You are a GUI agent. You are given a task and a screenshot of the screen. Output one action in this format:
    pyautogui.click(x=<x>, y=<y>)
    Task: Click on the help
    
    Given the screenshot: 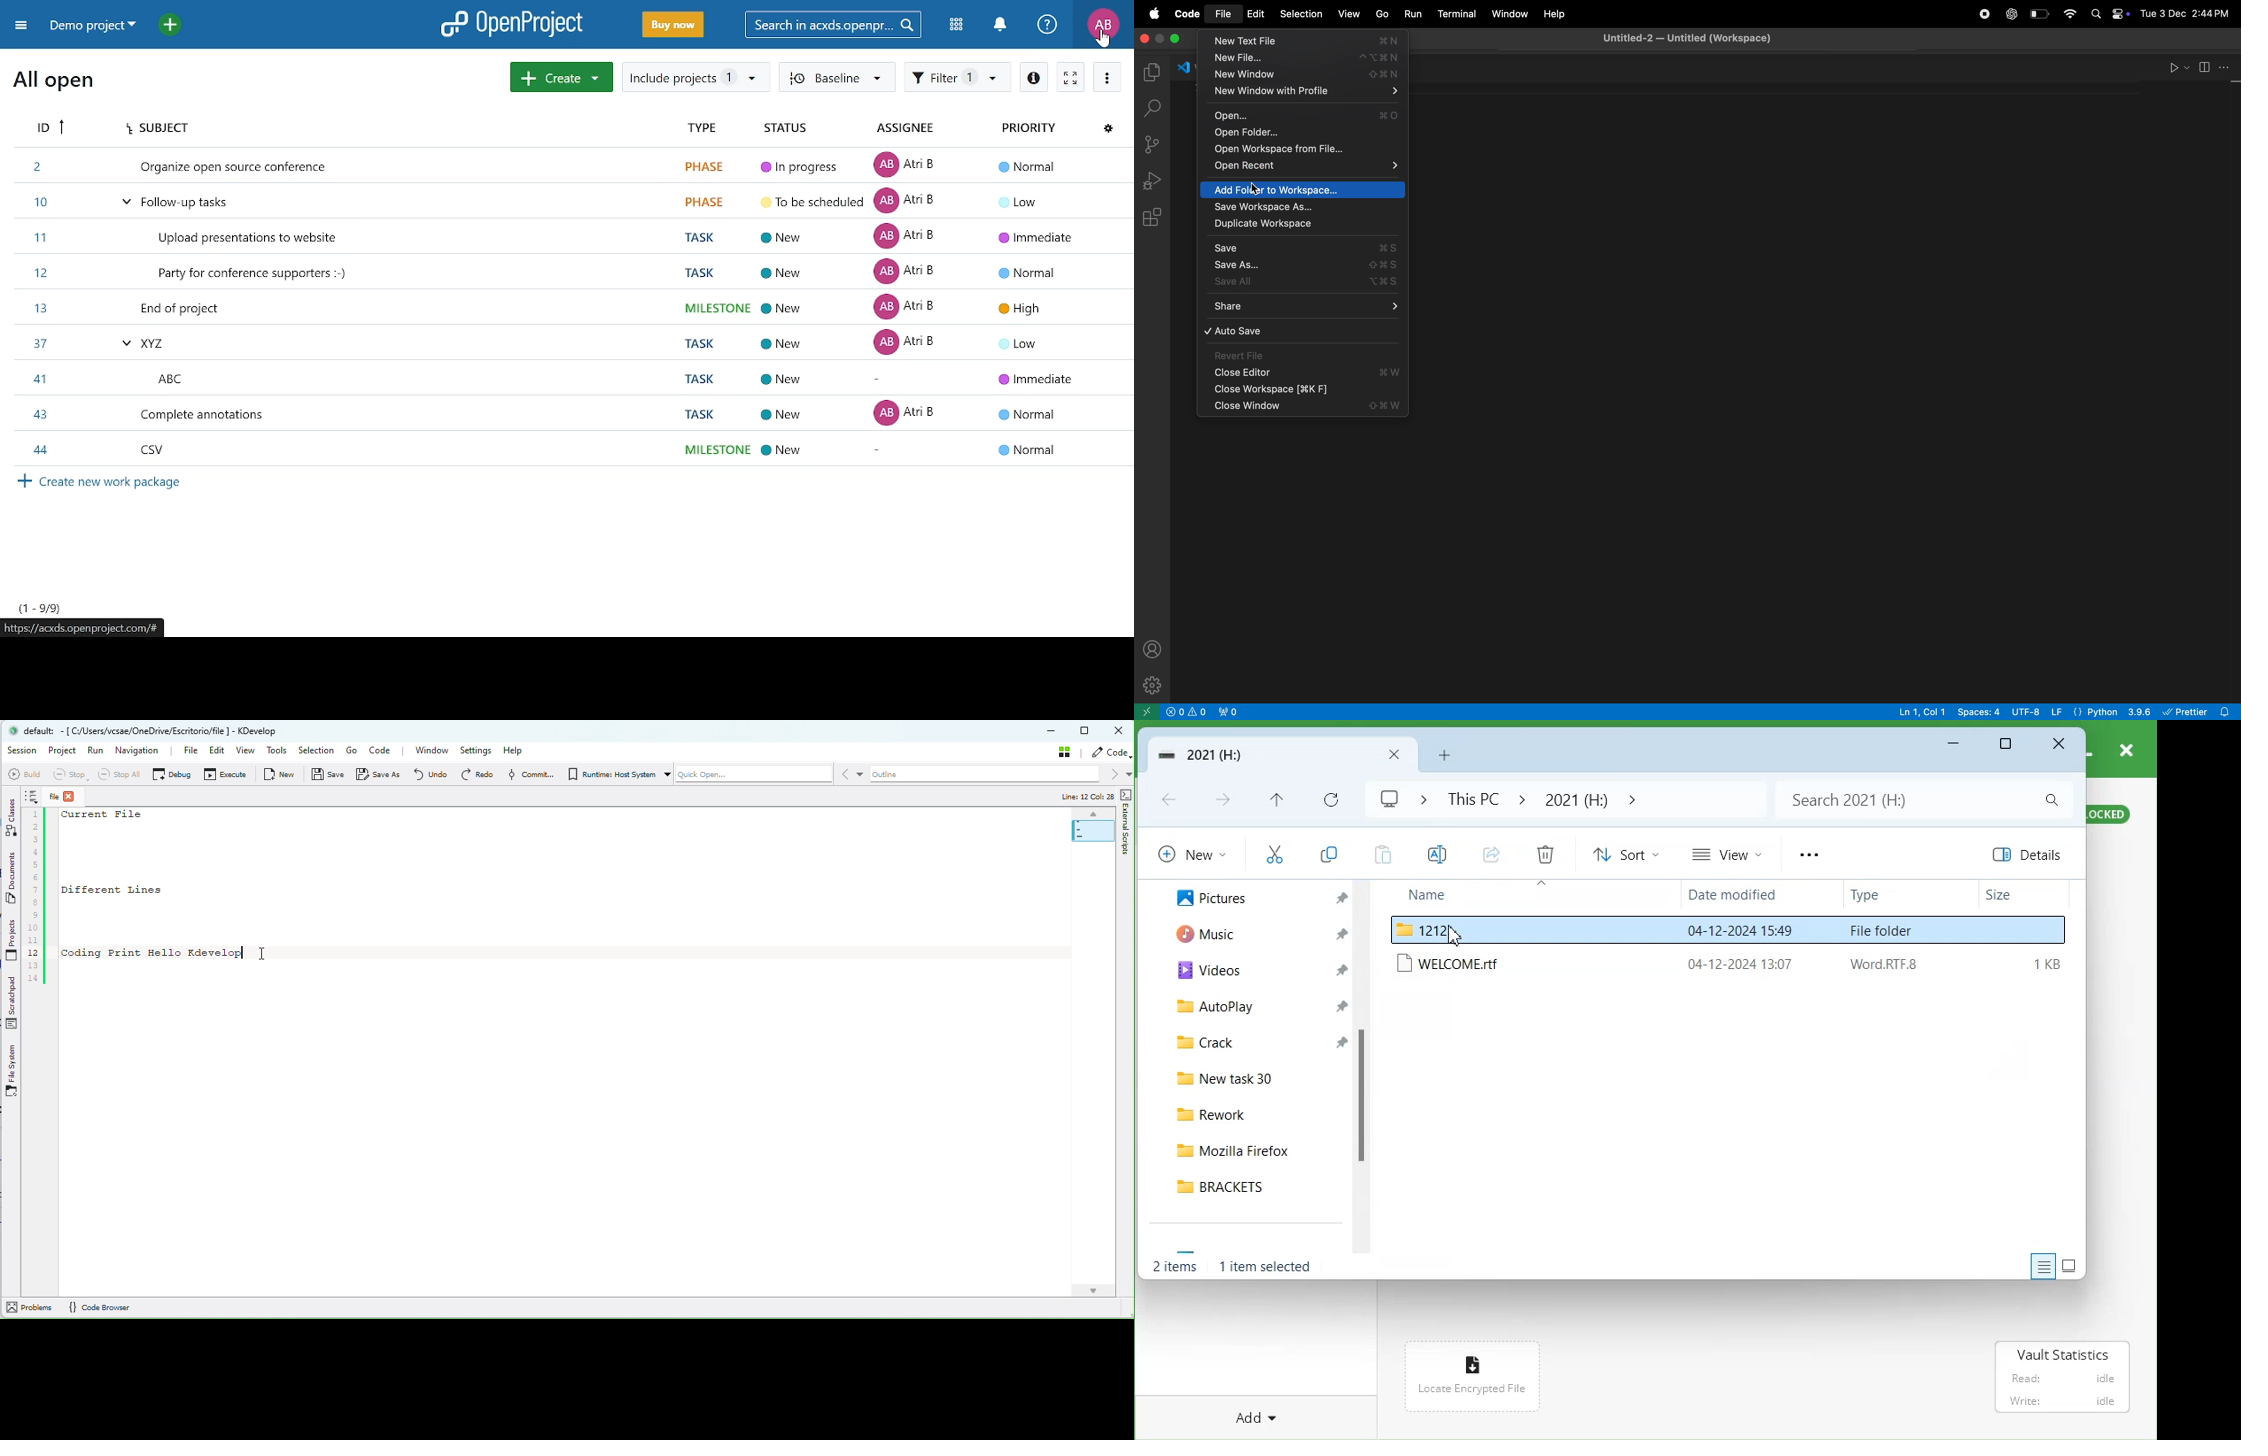 What is the action you would take?
    pyautogui.click(x=1553, y=14)
    